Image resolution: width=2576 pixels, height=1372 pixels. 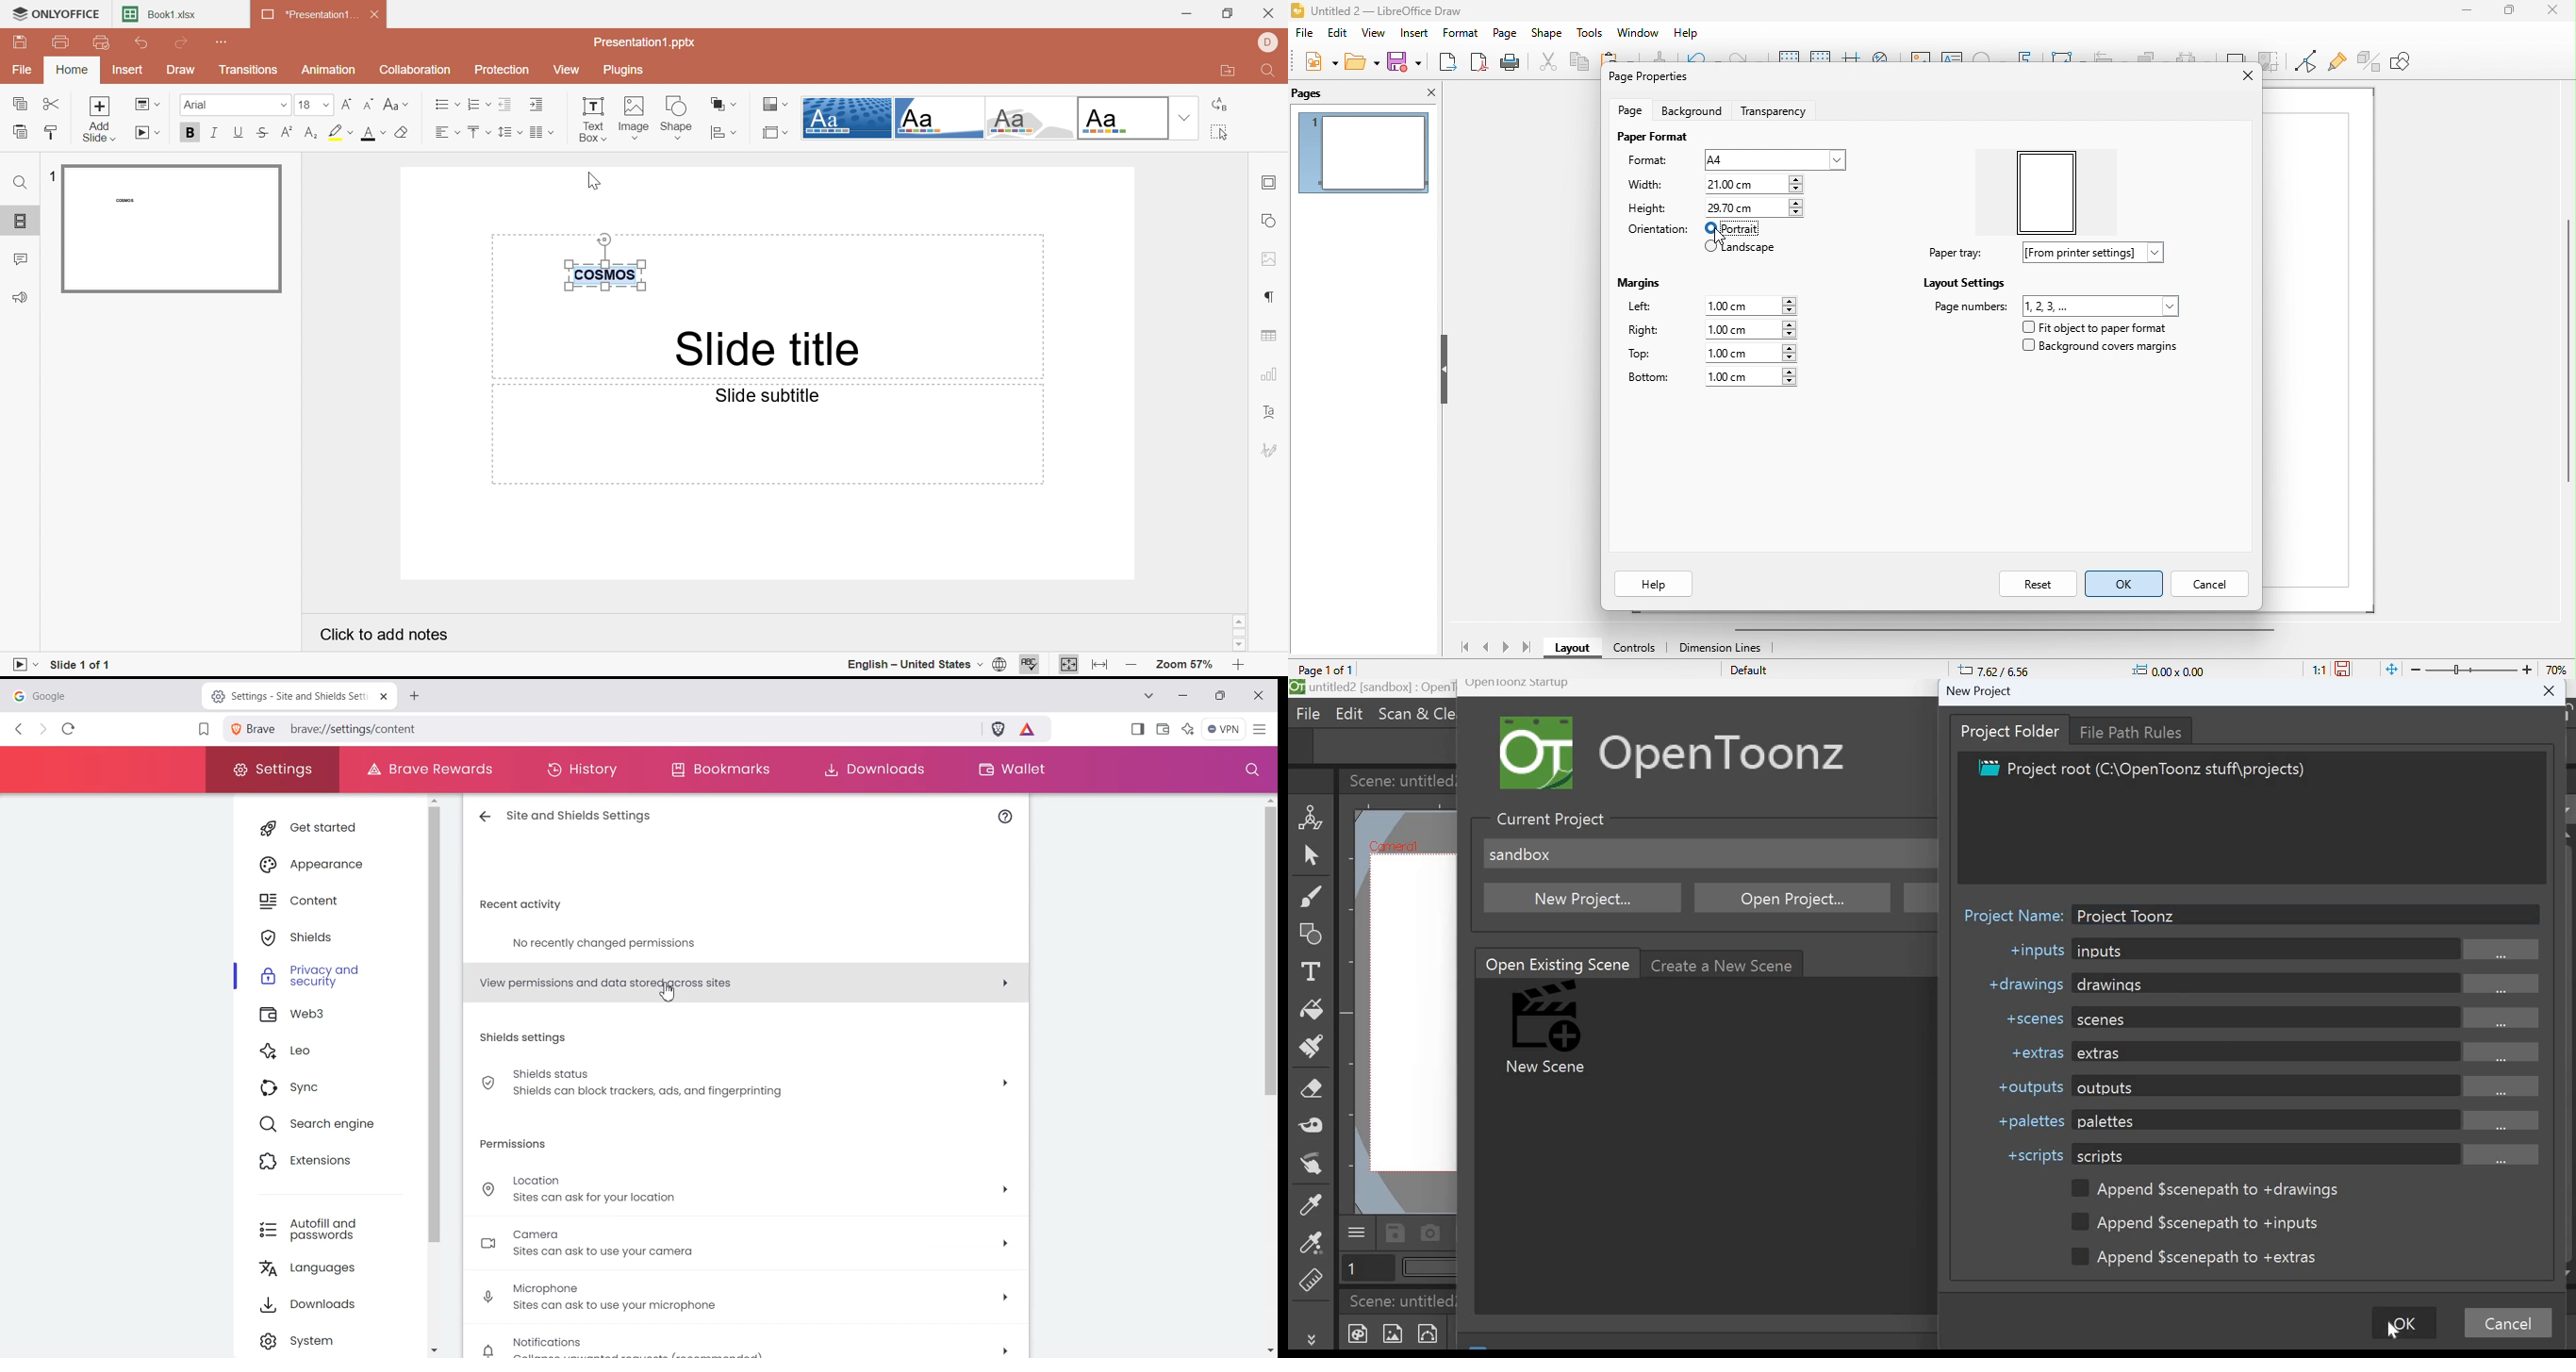 What do you see at coordinates (15, 103) in the screenshot?
I see `Copy` at bounding box center [15, 103].